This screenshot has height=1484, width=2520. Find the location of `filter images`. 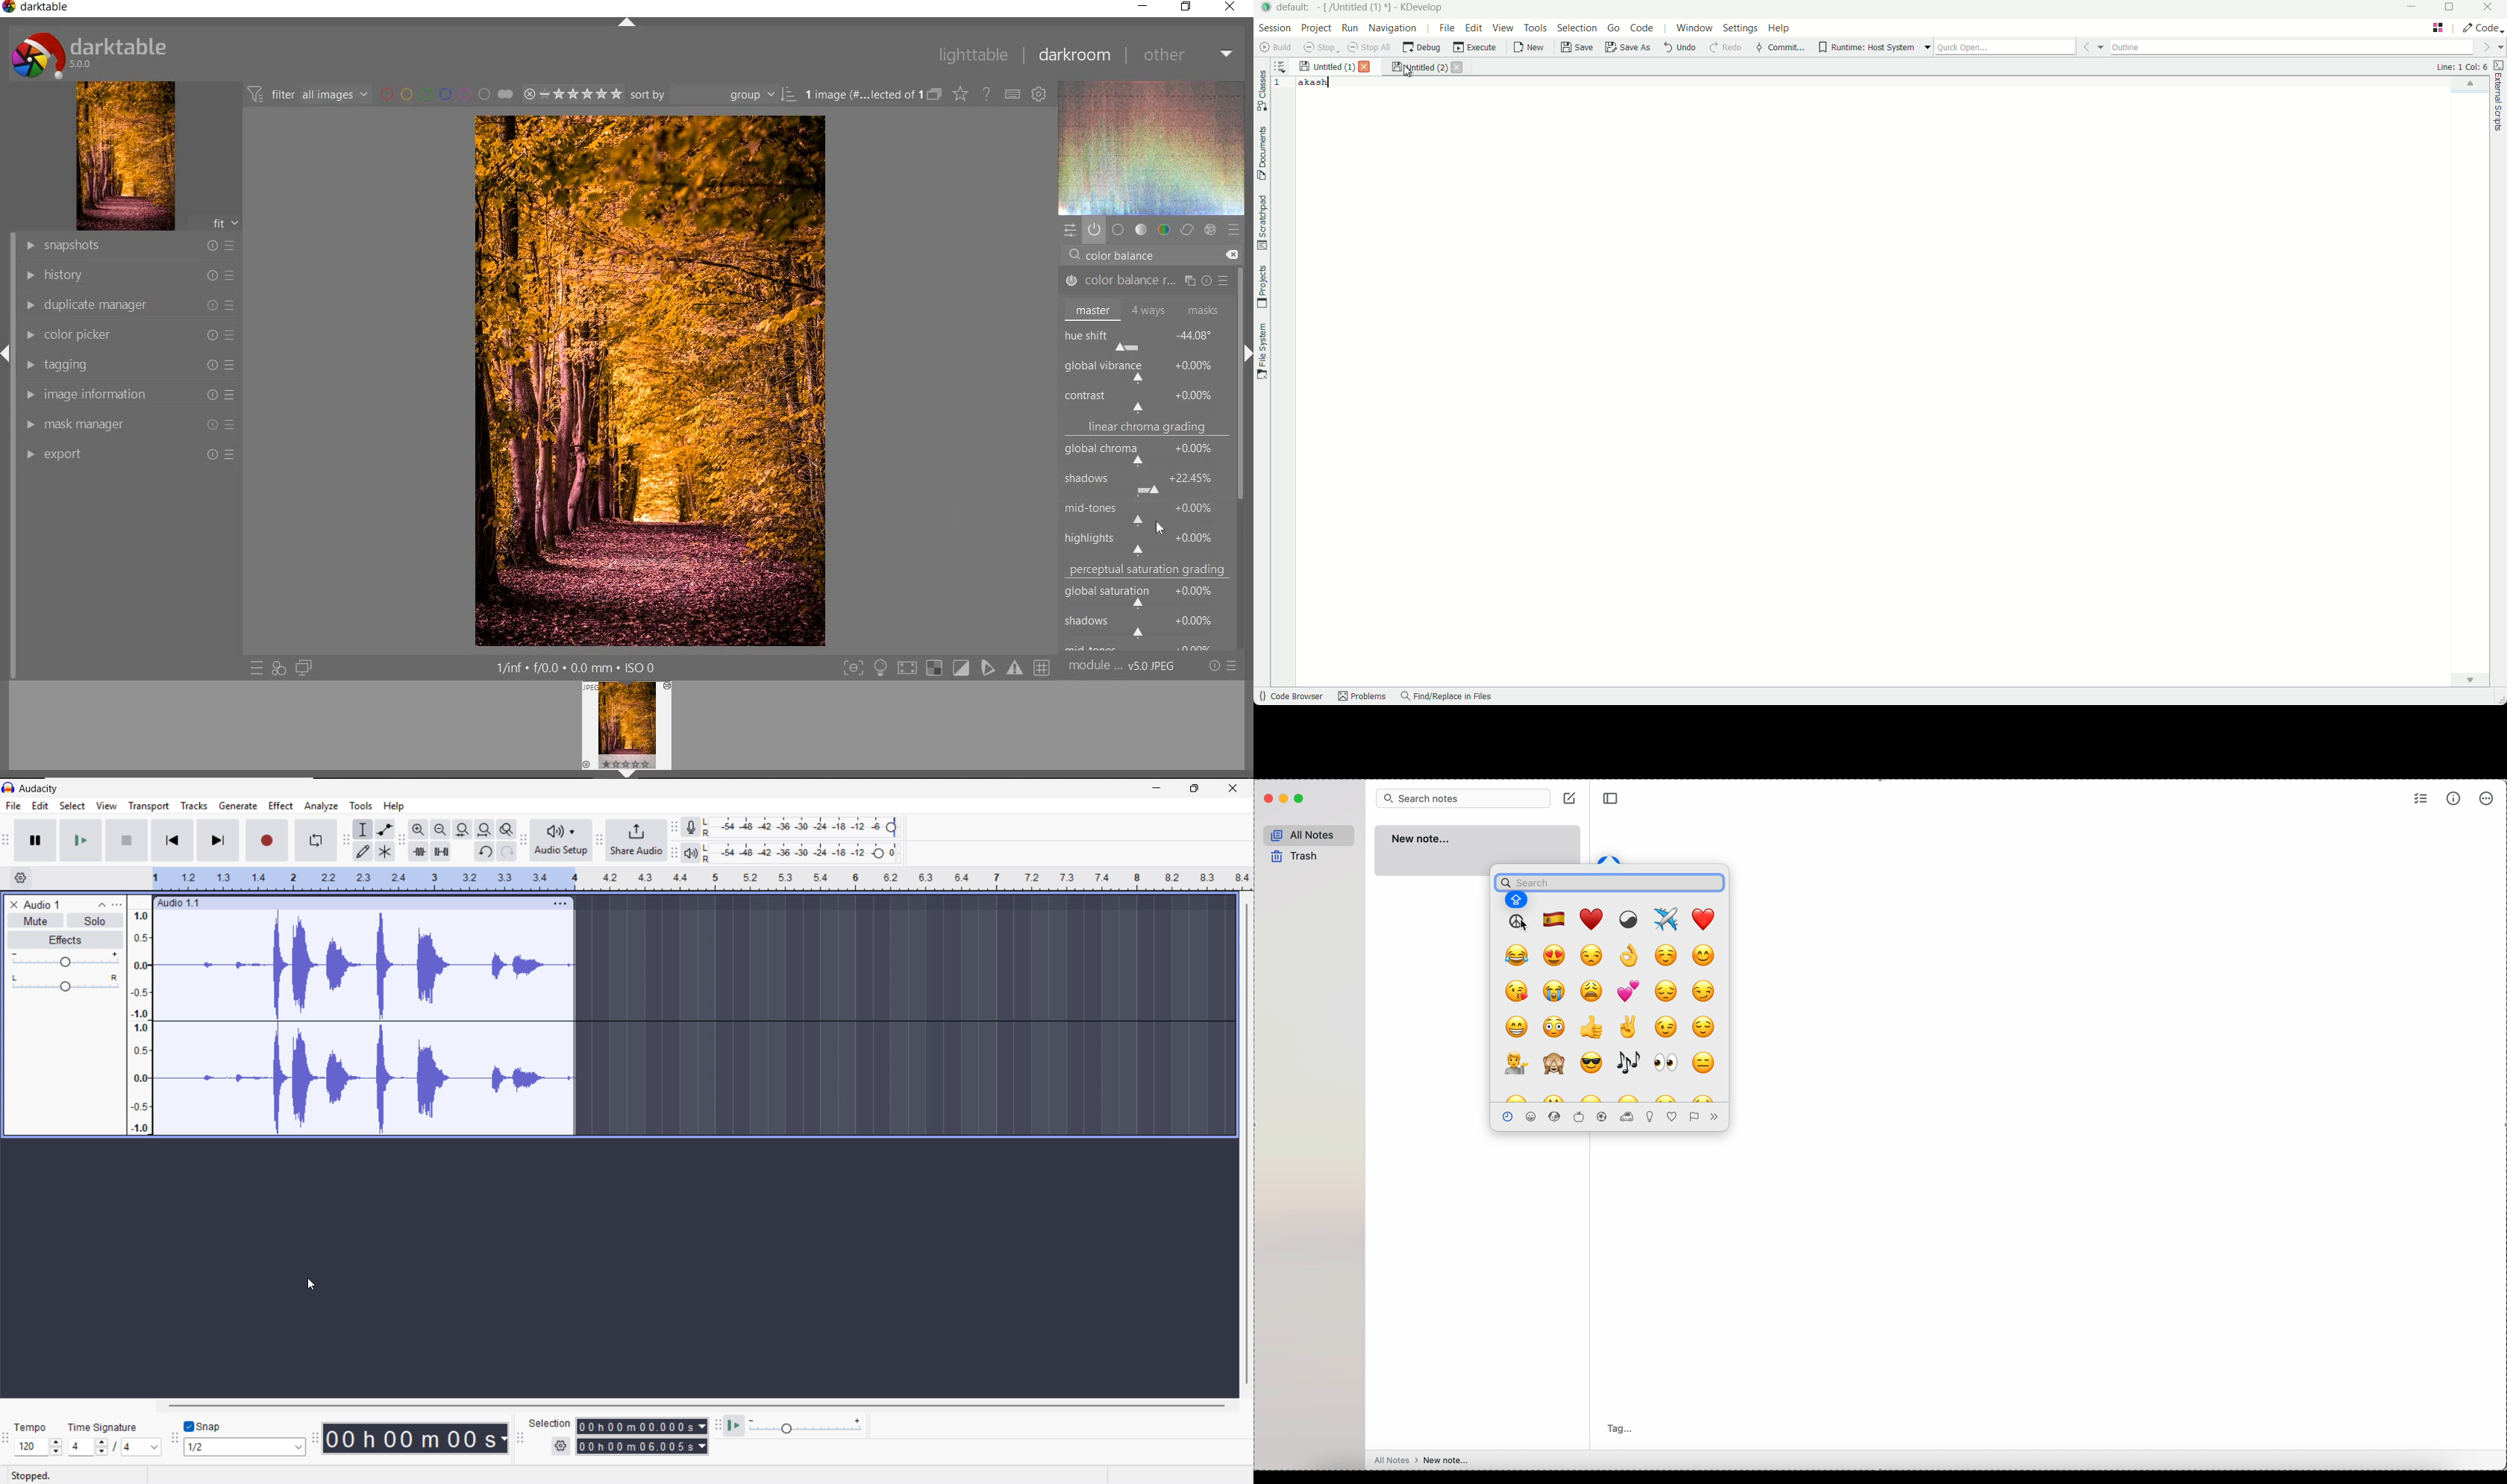

filter images is located at coordinates (307, 96).